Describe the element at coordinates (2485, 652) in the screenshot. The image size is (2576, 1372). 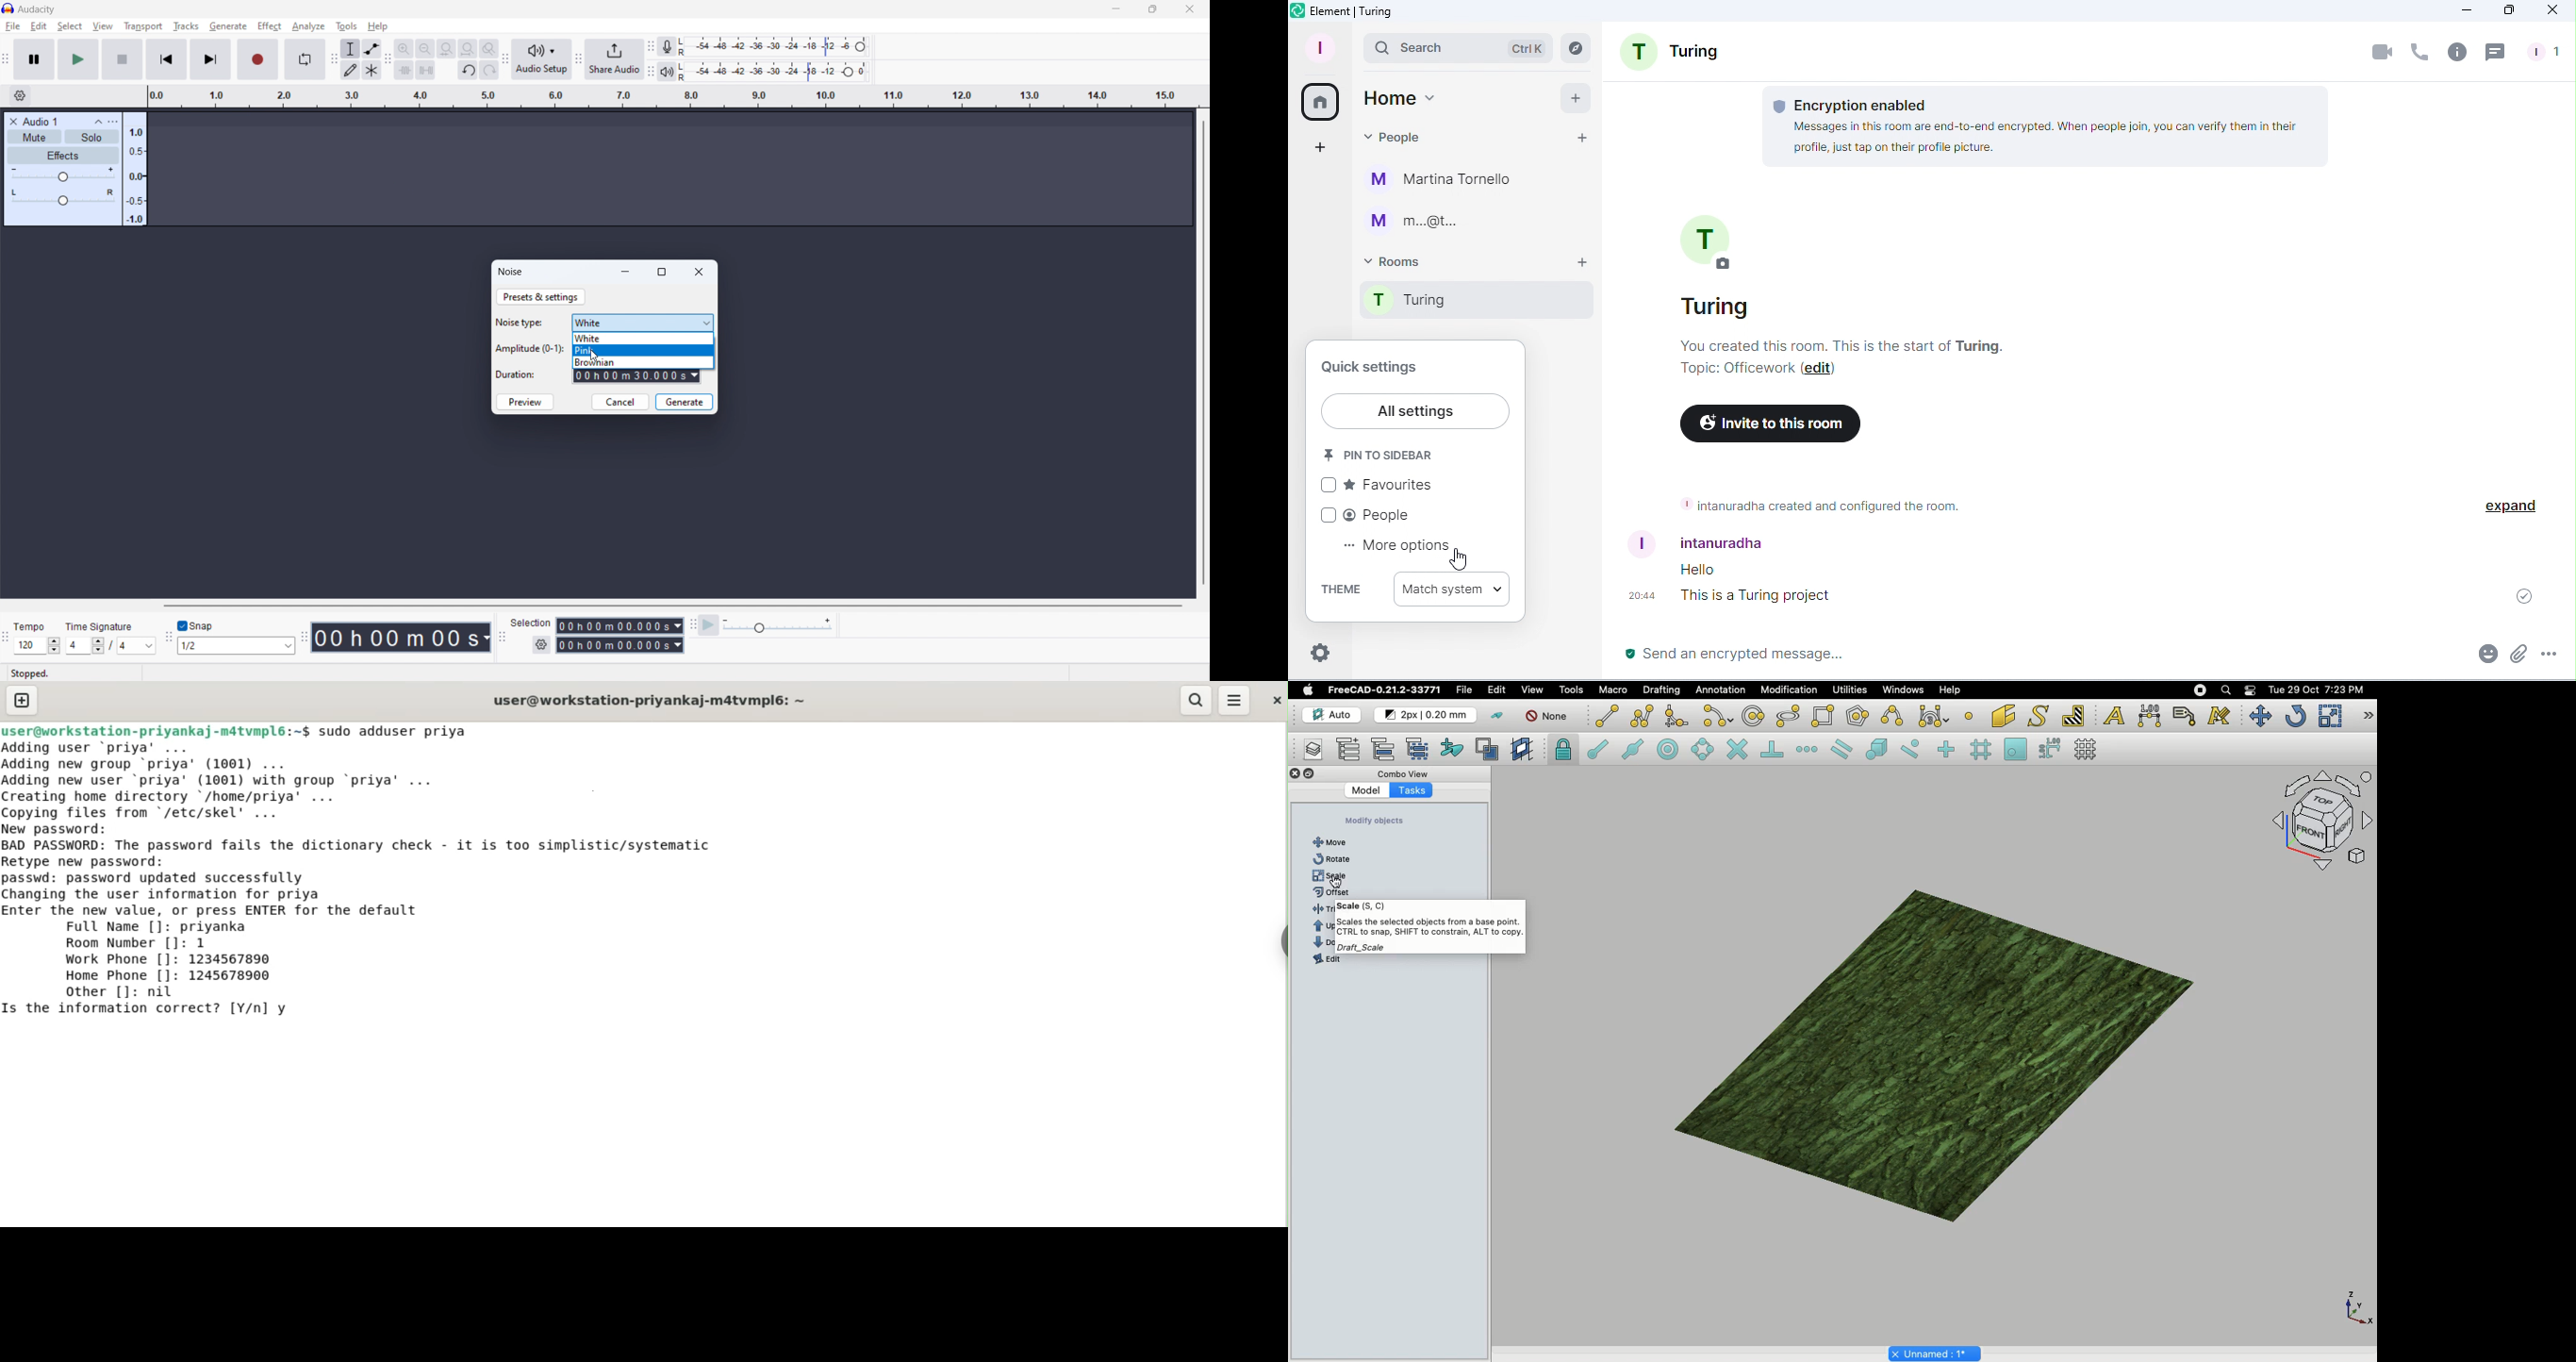
I see `Emoji` at that location.